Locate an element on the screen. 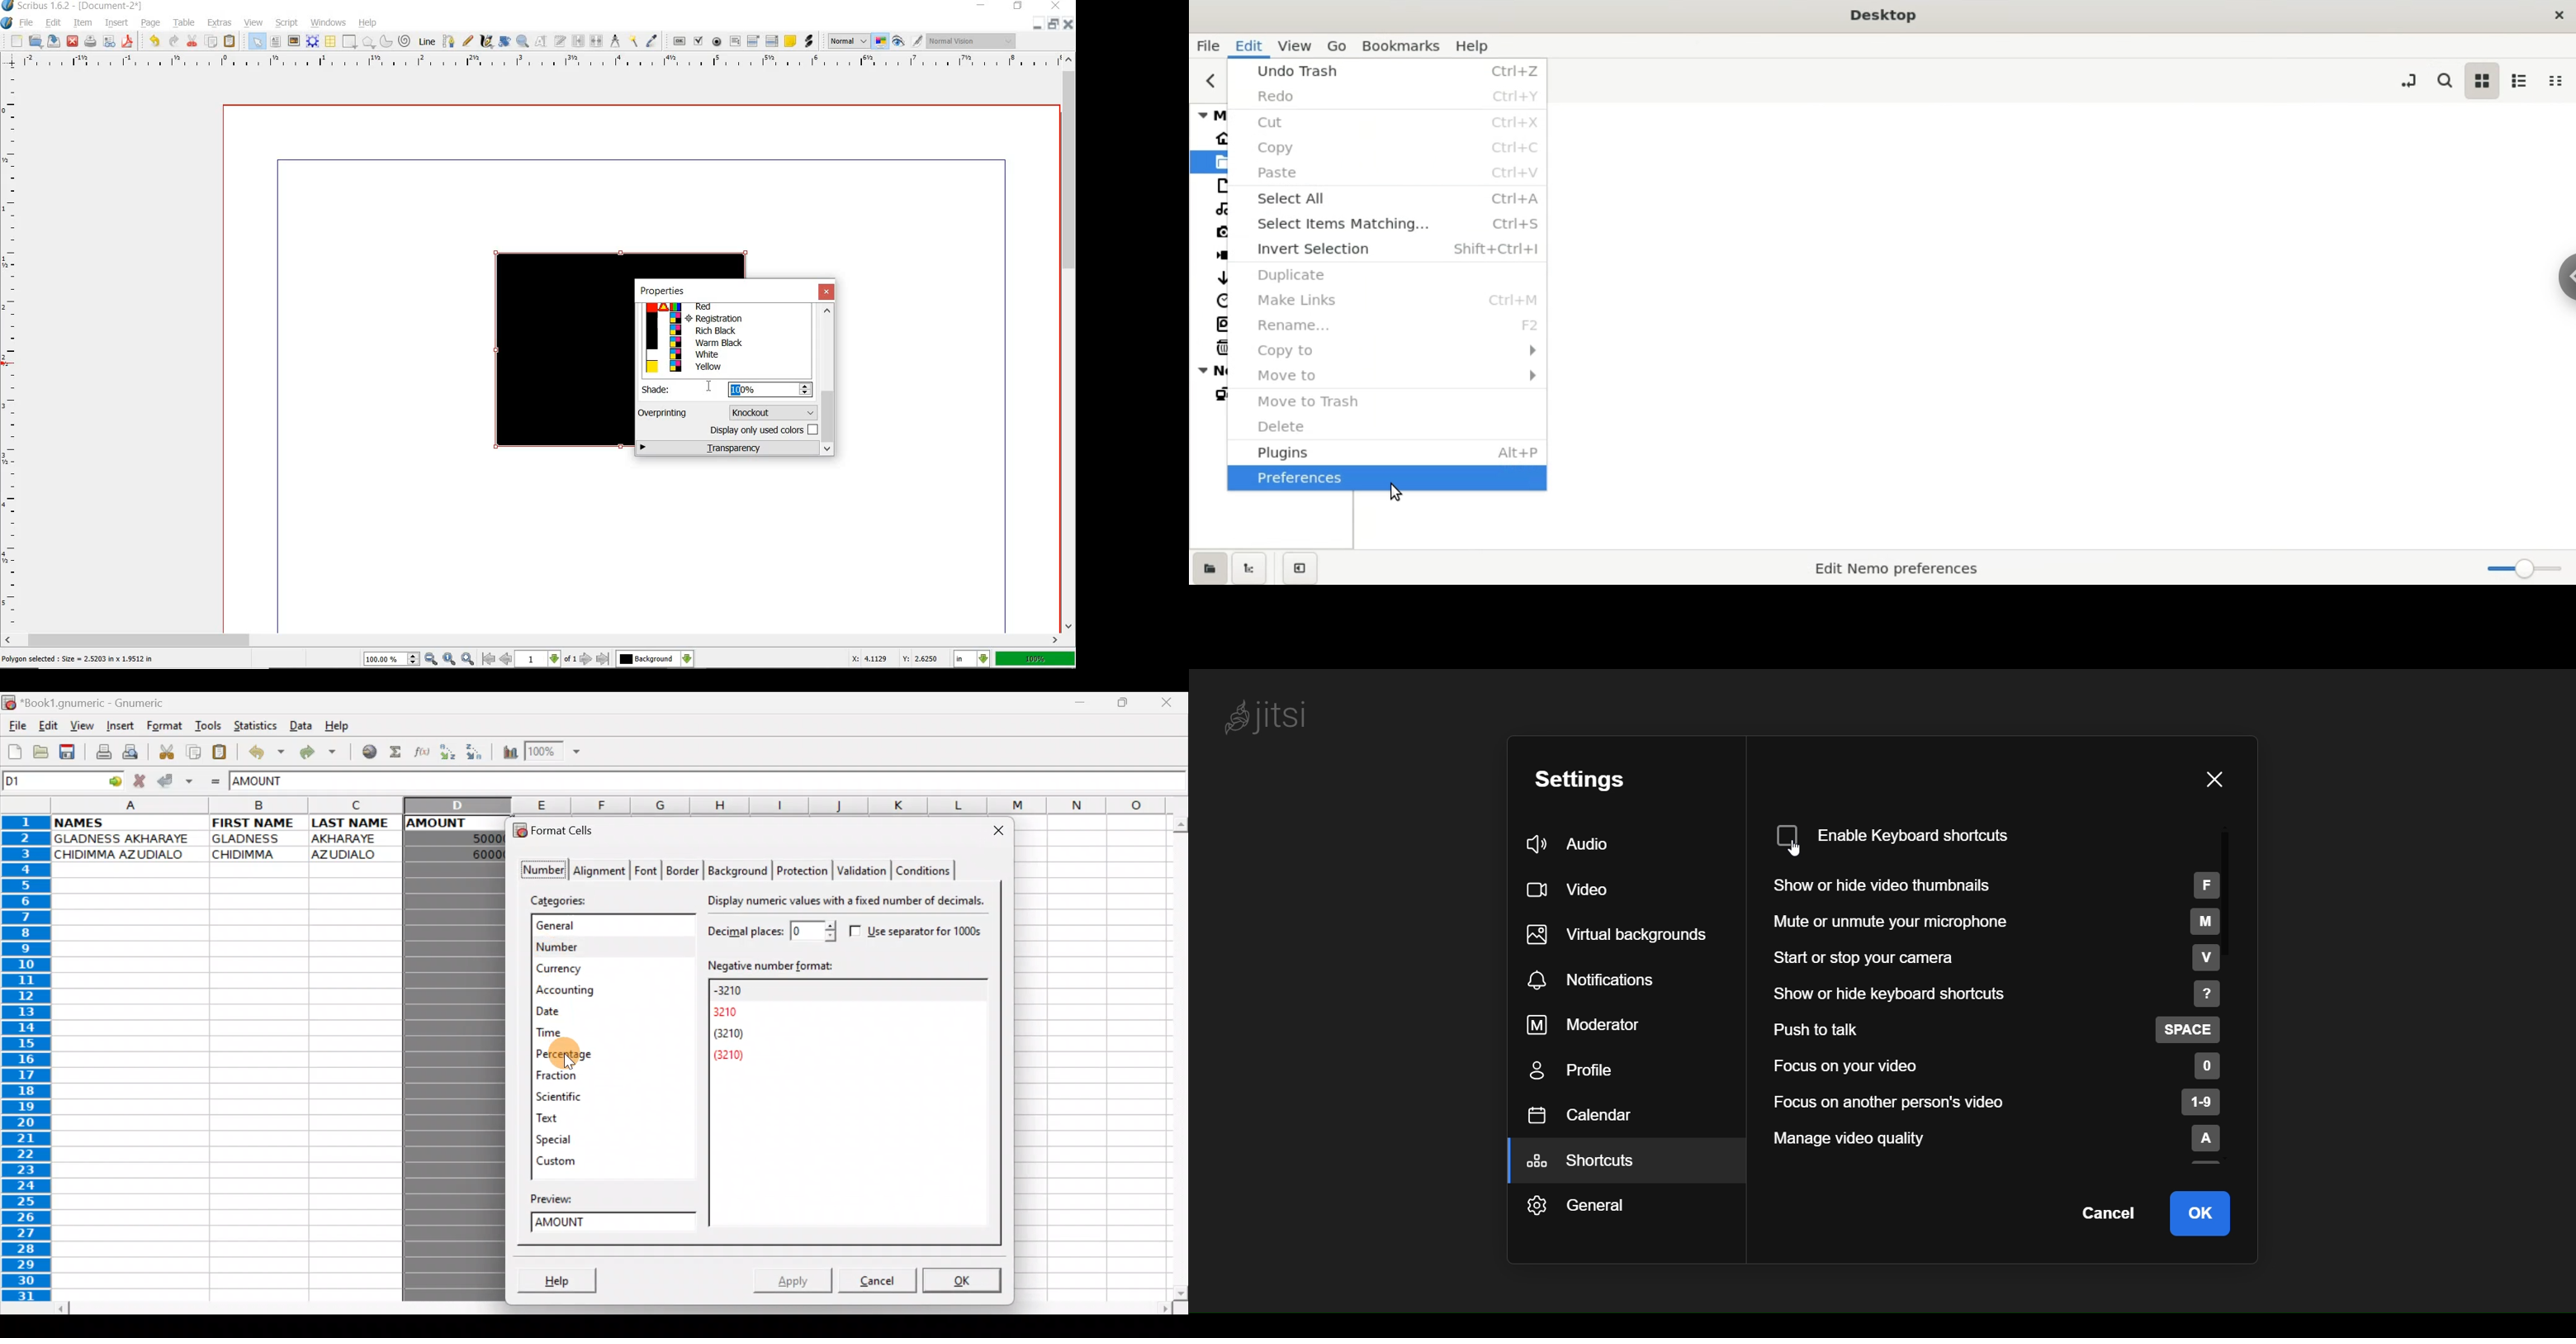  extras is located at coordinates (220, 22).